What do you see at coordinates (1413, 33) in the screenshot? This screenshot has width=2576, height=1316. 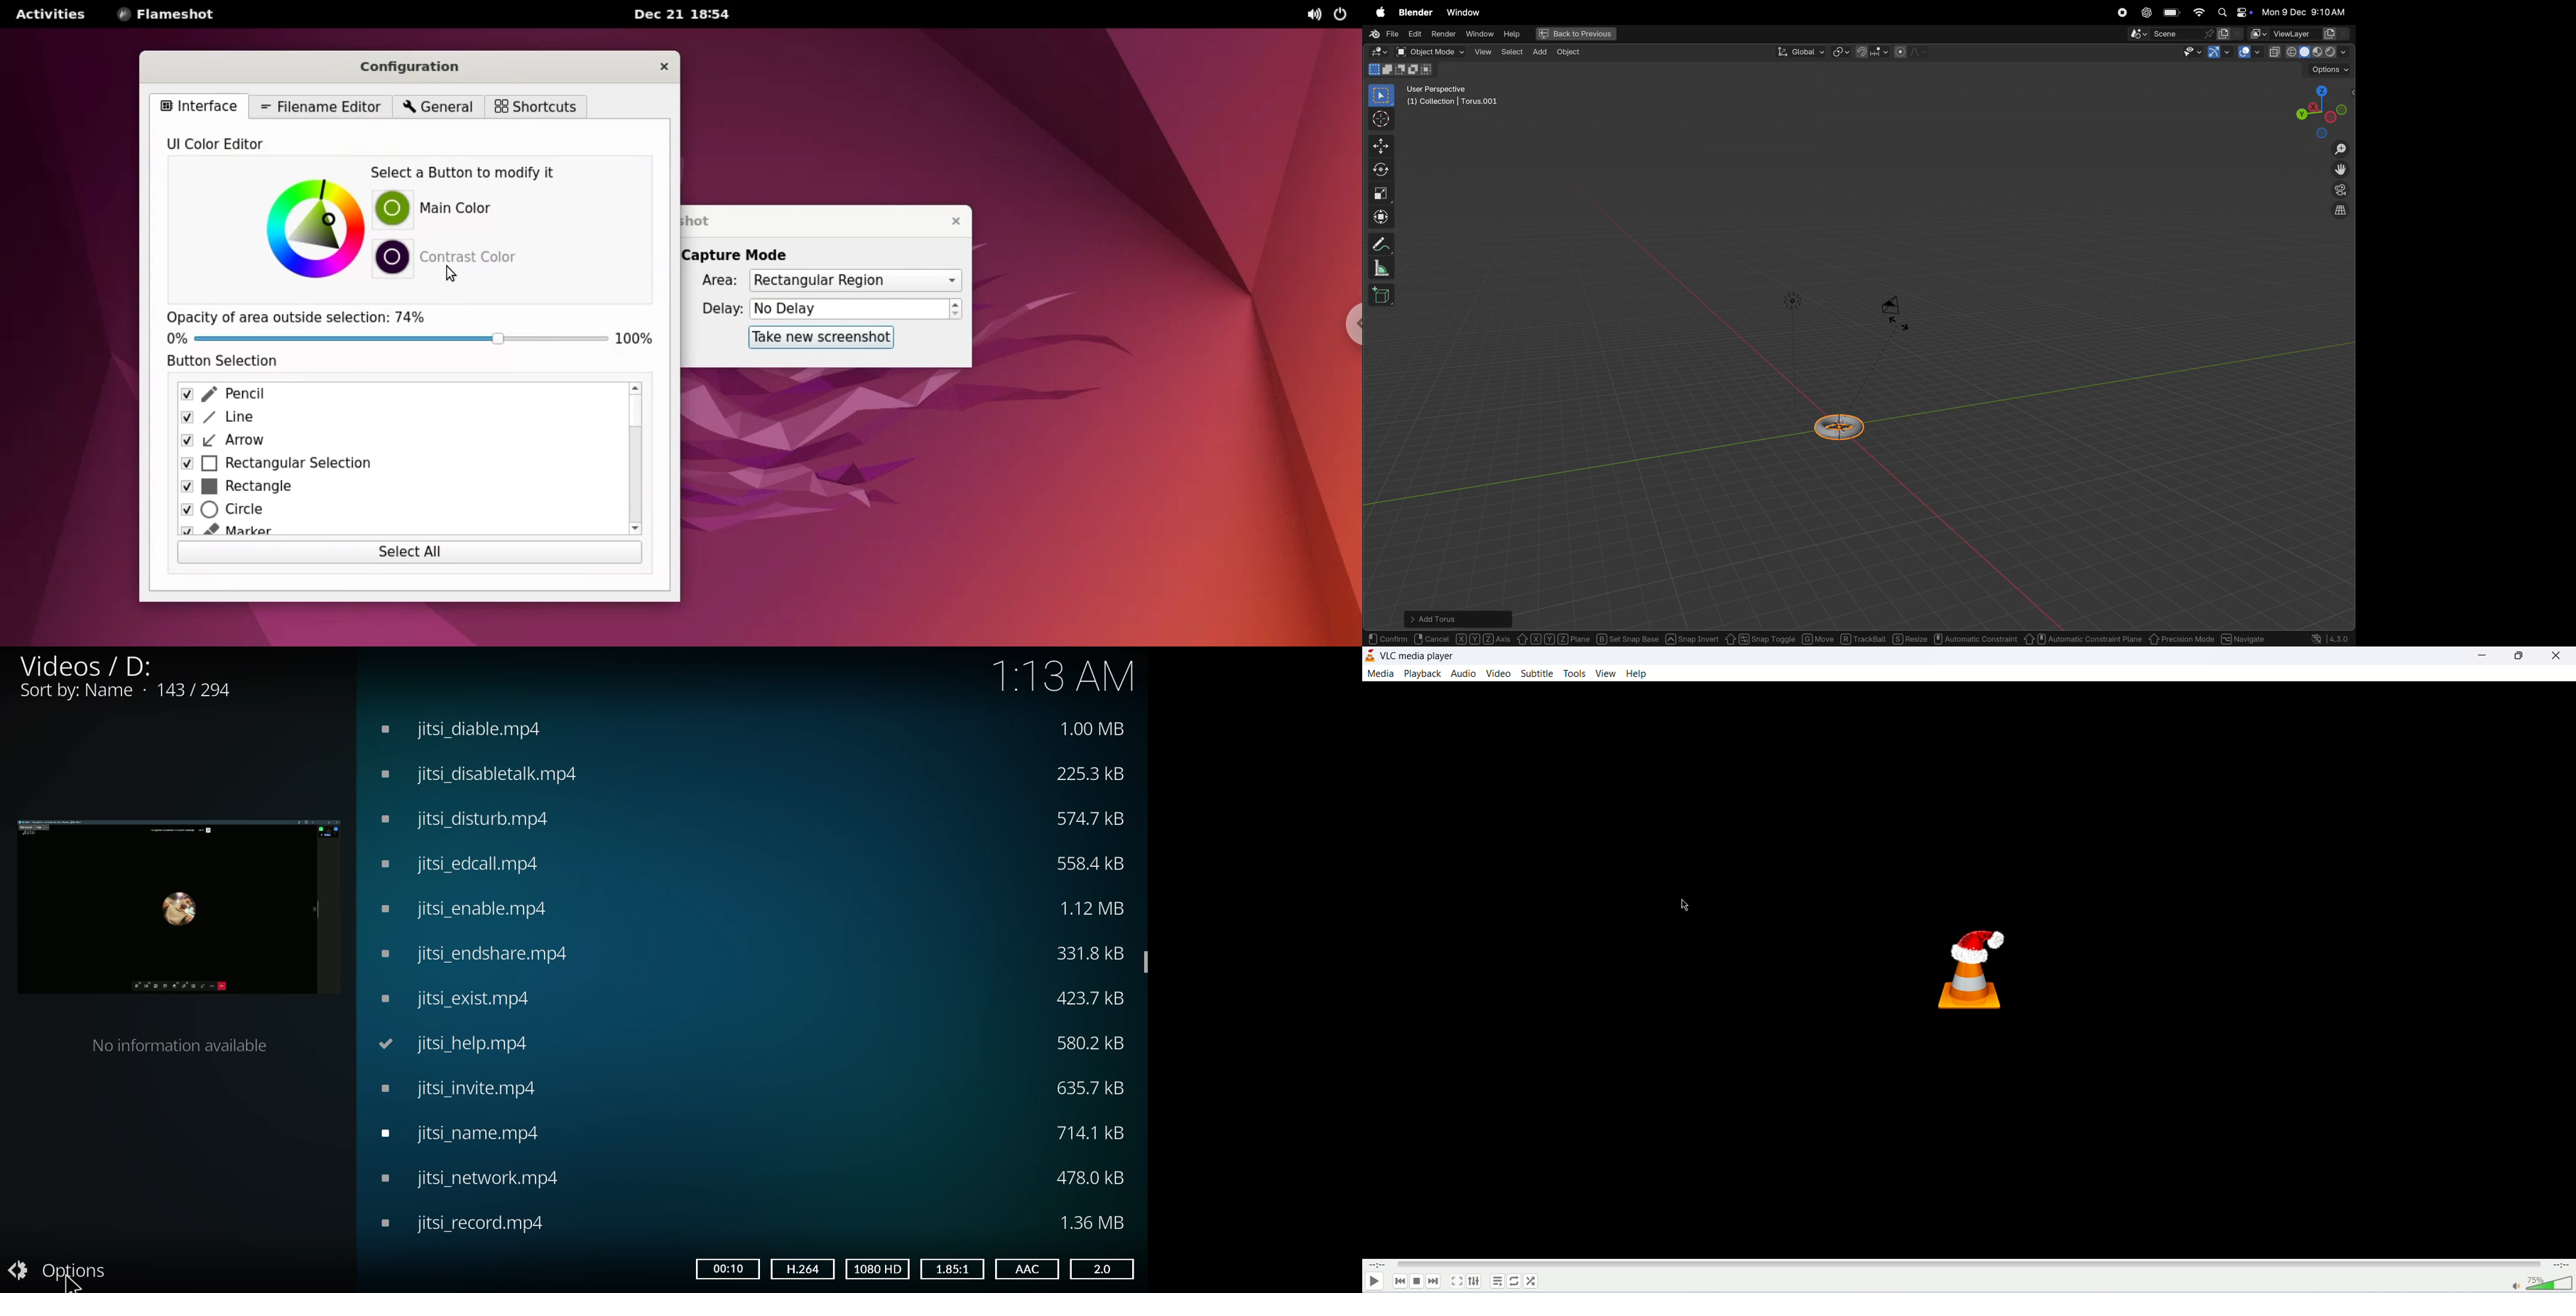 I see `edit` at bounding box center [1413, 33].